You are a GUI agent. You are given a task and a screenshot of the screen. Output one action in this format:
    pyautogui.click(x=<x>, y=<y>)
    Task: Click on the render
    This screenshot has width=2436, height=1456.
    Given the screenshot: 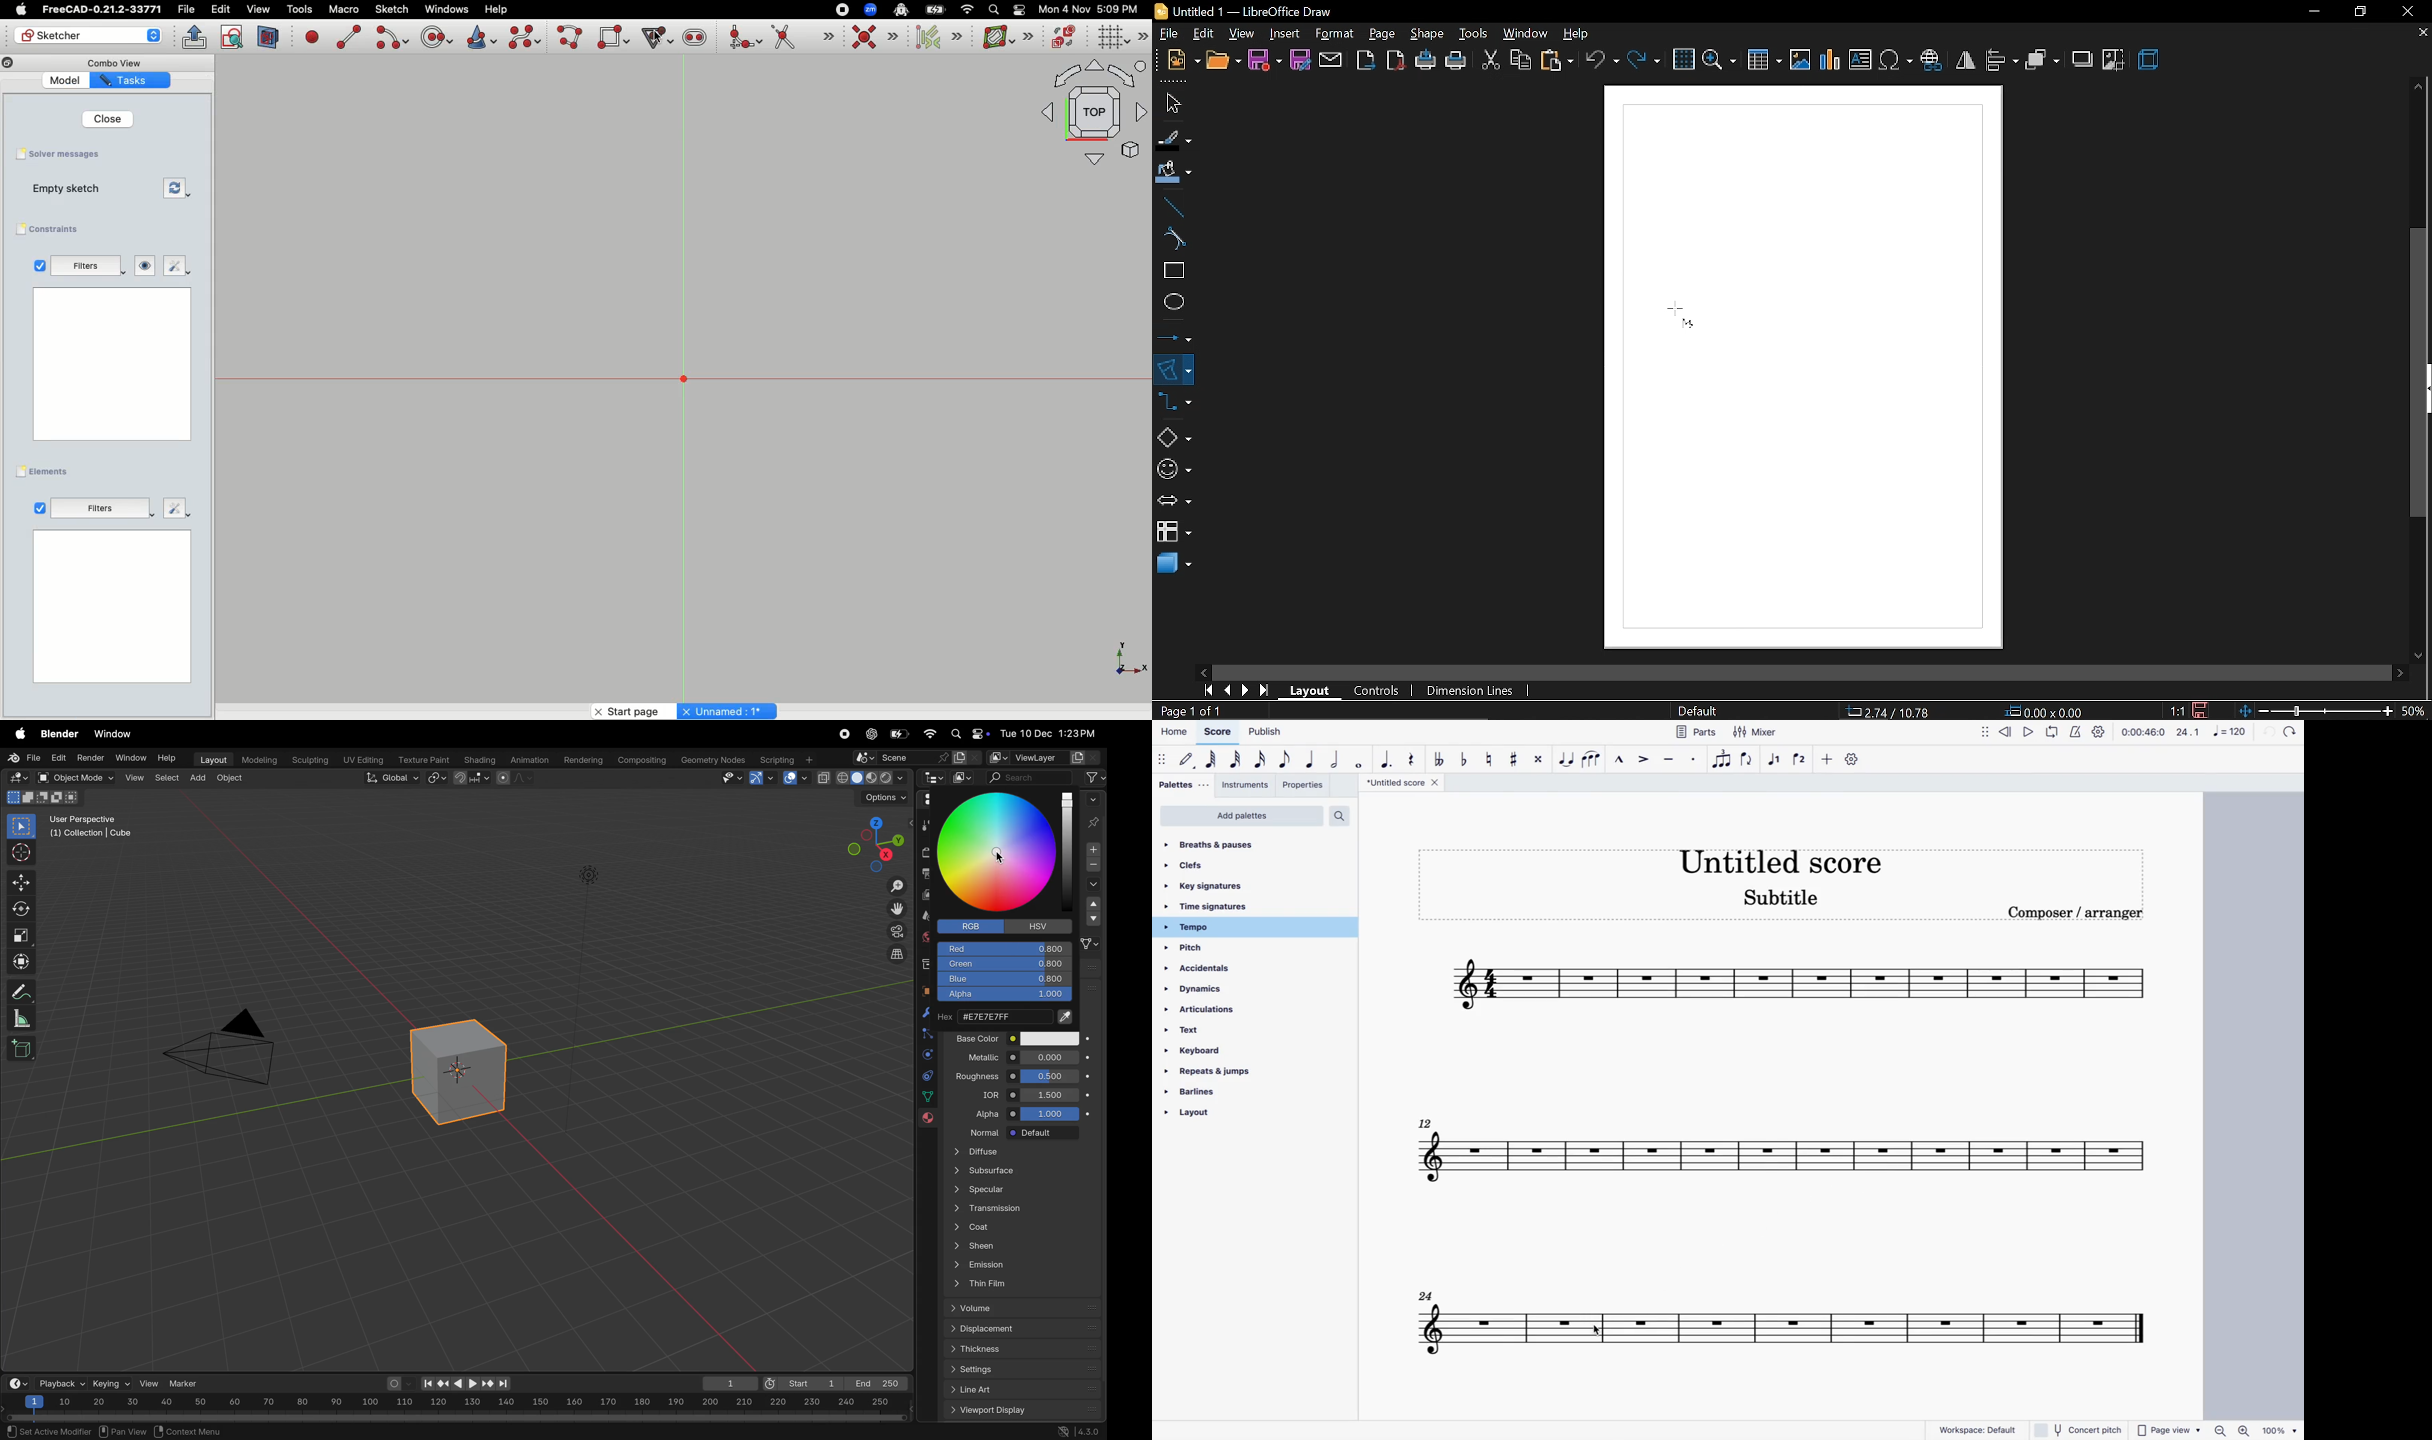 What is the action you would take?
    pyautogui.click(x=926, y=852)
    